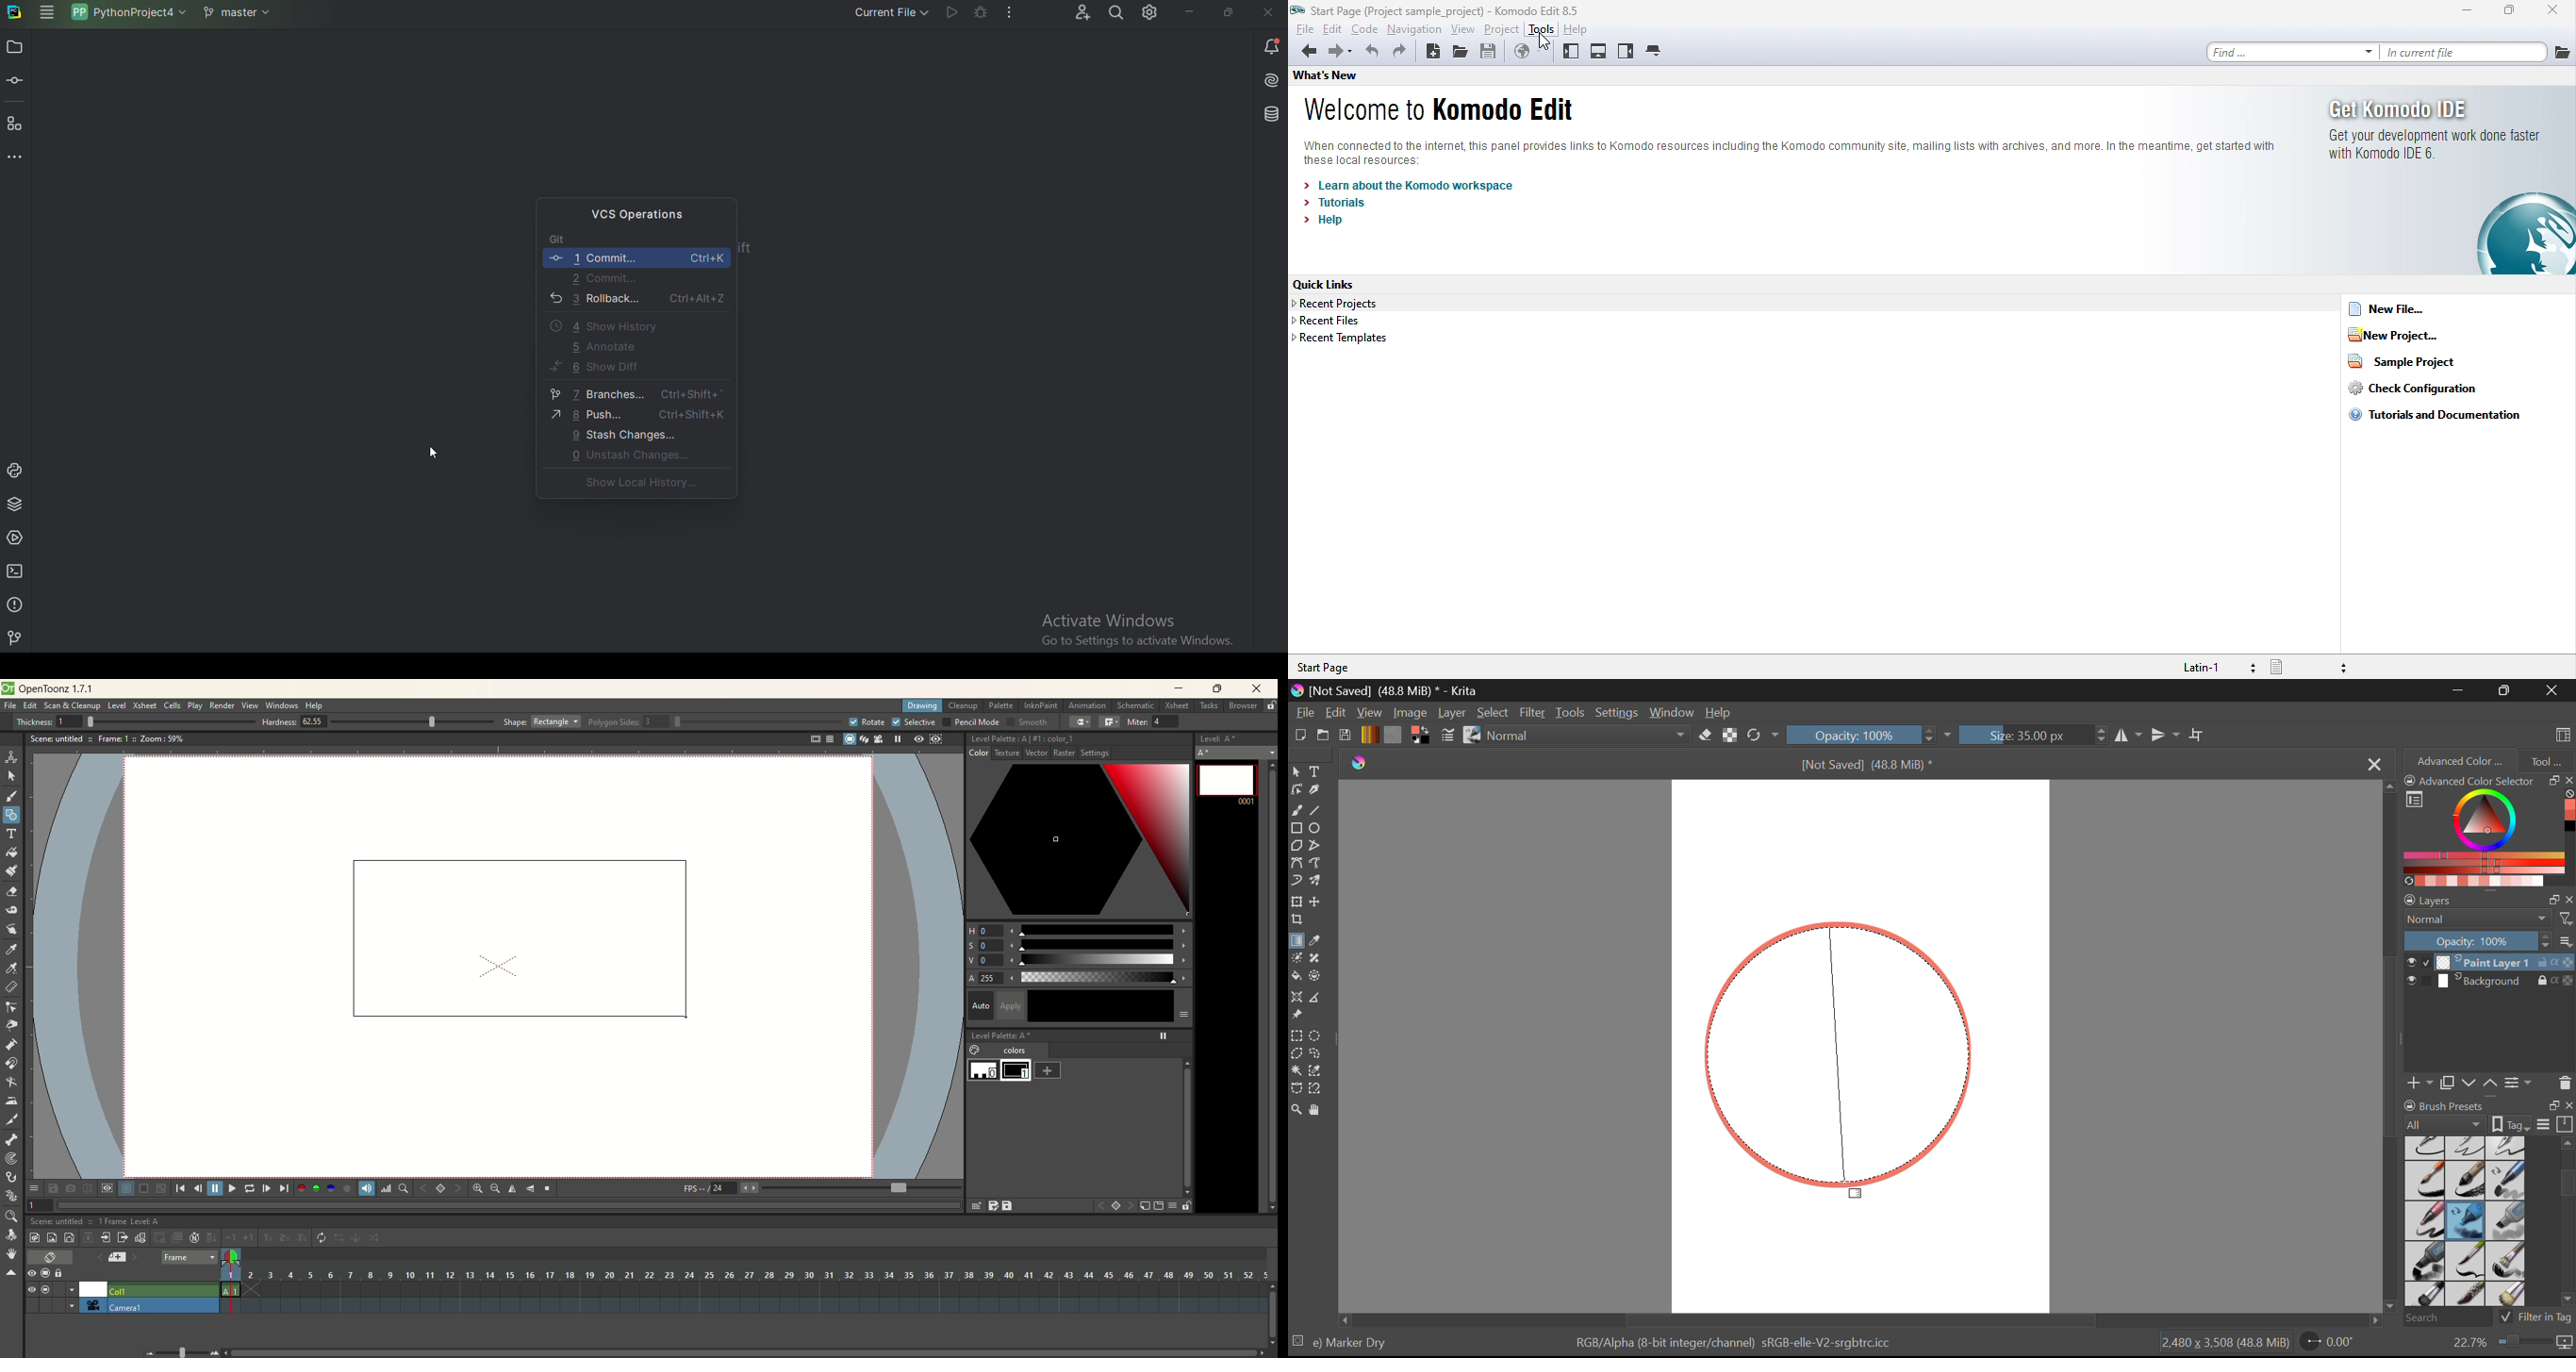  Describe the element at coordinates (1296, 882) in the screenshot. I see `Dynamic Brush Tool` at that location.